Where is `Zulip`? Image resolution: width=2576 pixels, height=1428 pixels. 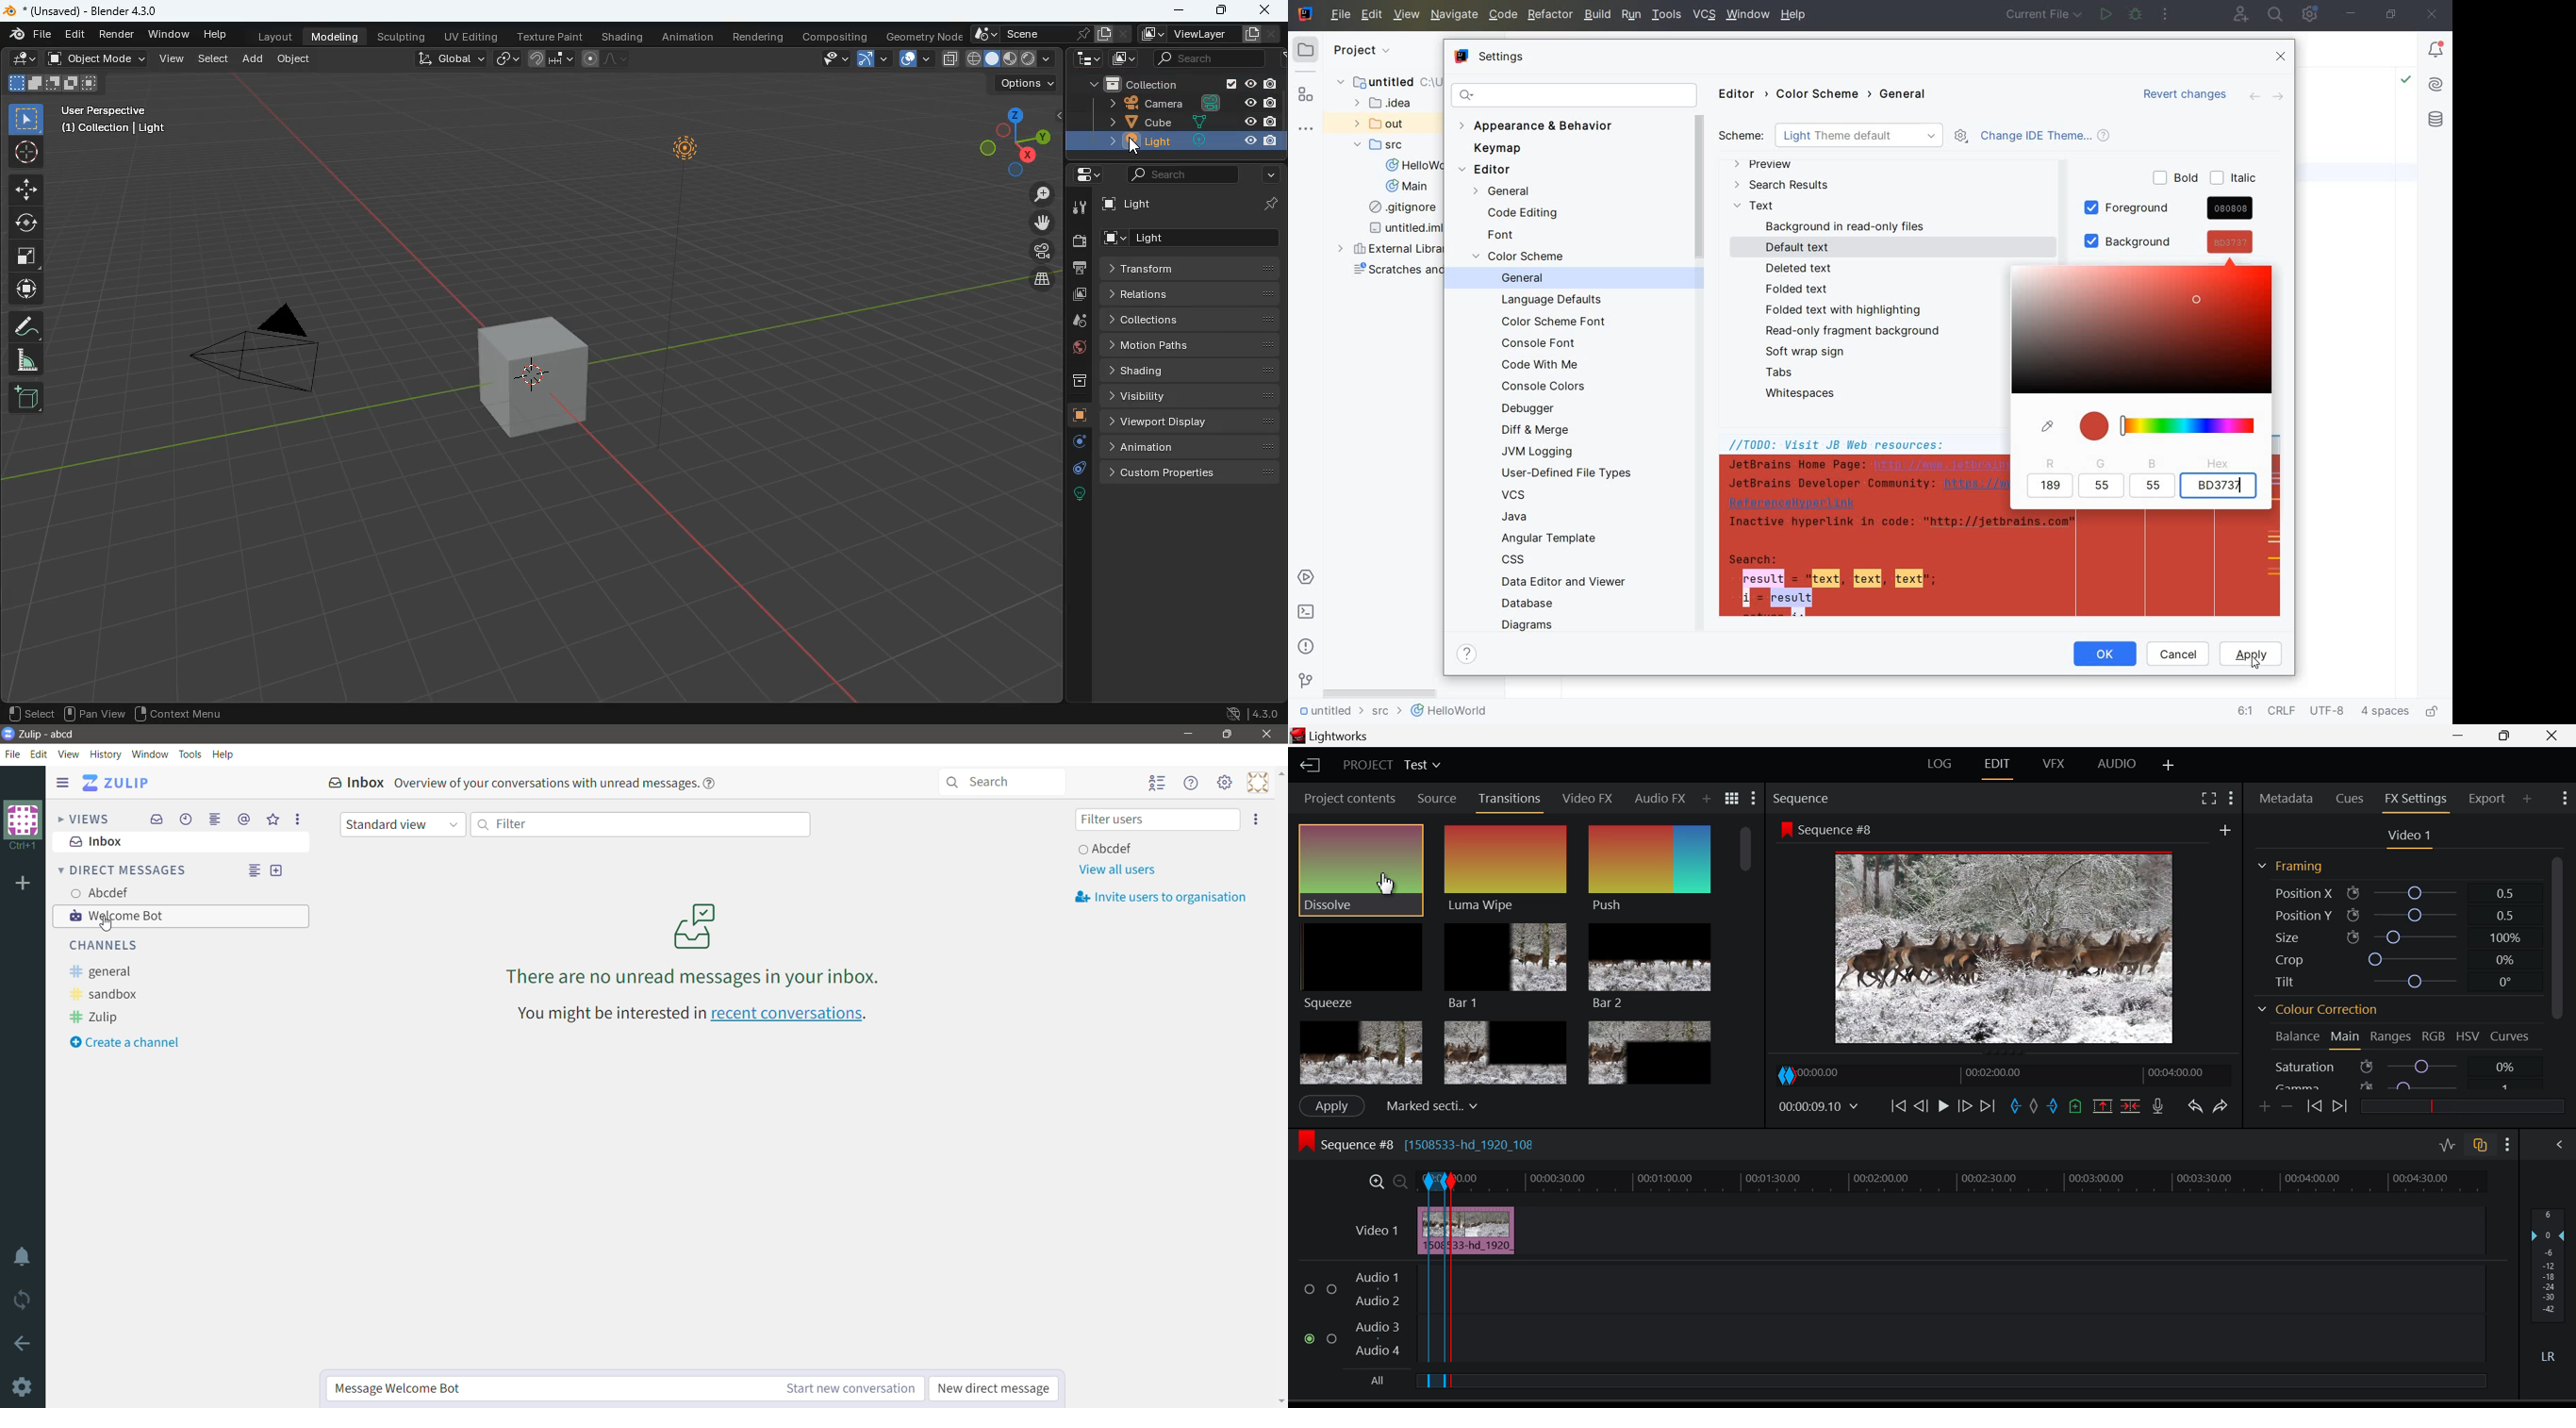
Zulip is located at coordinates (93, 1018).